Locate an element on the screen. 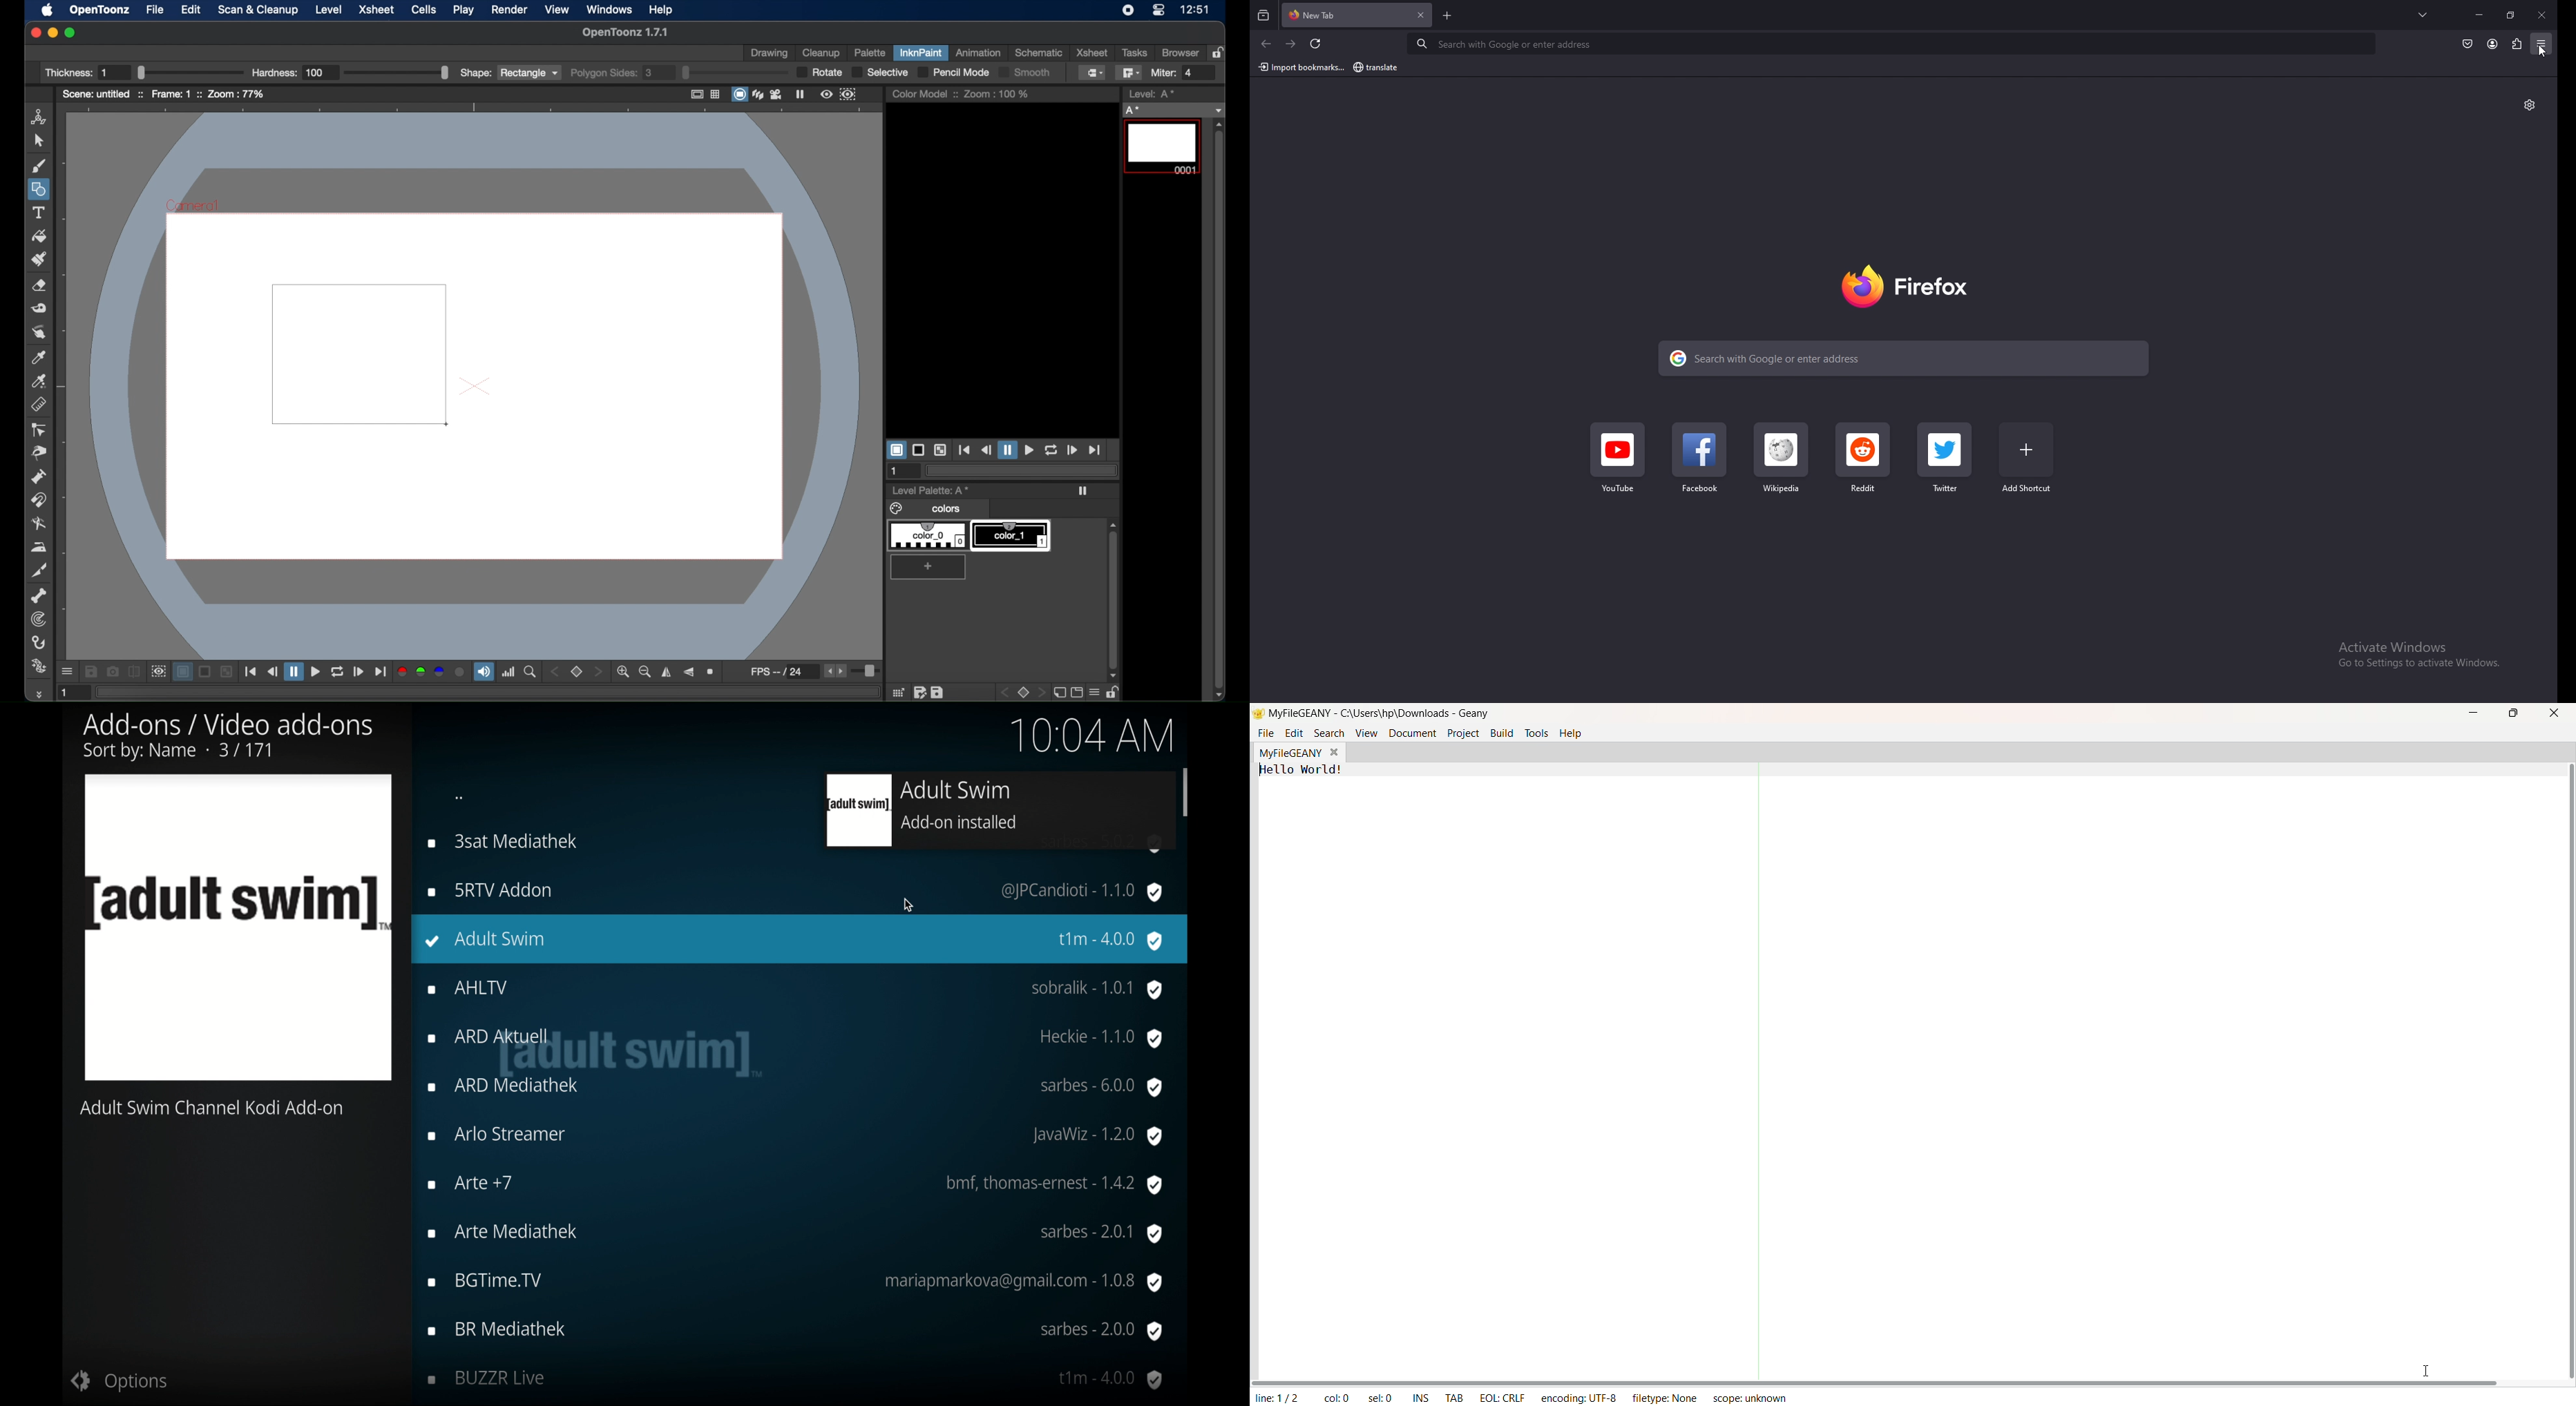 This screenshot has width=2576, height=1428. zoom out is located at coordinates (645, 672).